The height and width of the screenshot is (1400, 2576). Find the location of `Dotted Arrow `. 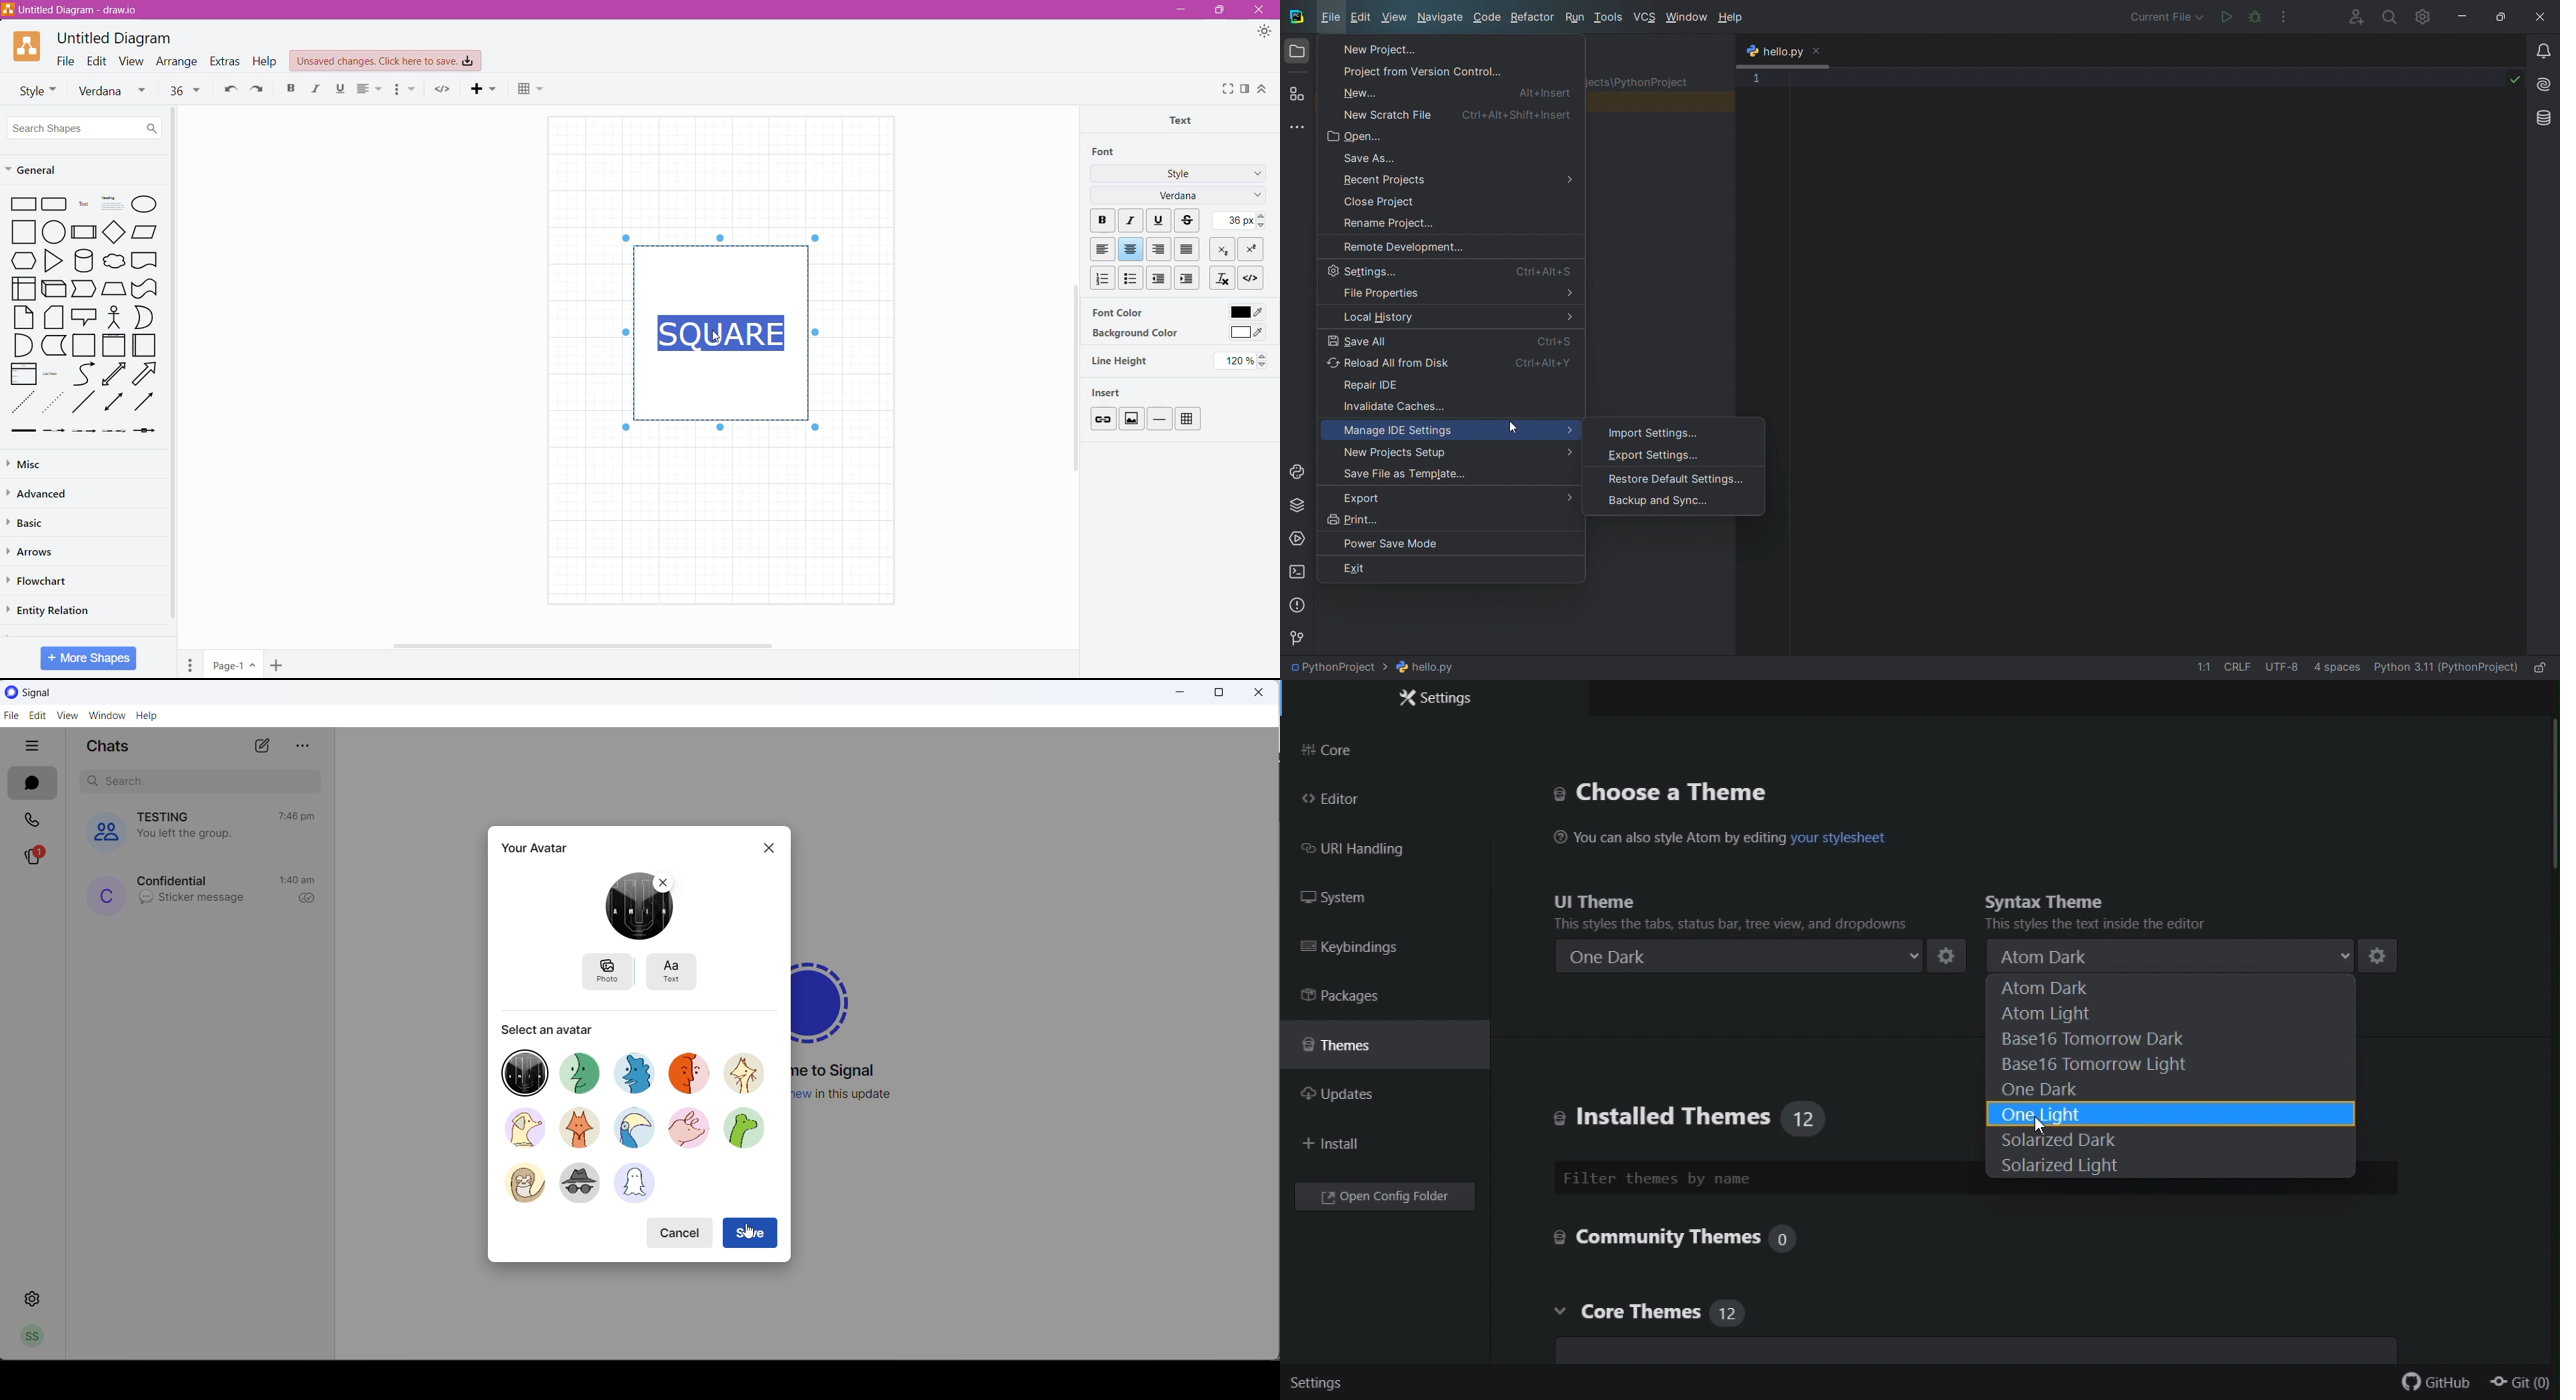

Dotted Arrow  is located at coordinates (114, 431).